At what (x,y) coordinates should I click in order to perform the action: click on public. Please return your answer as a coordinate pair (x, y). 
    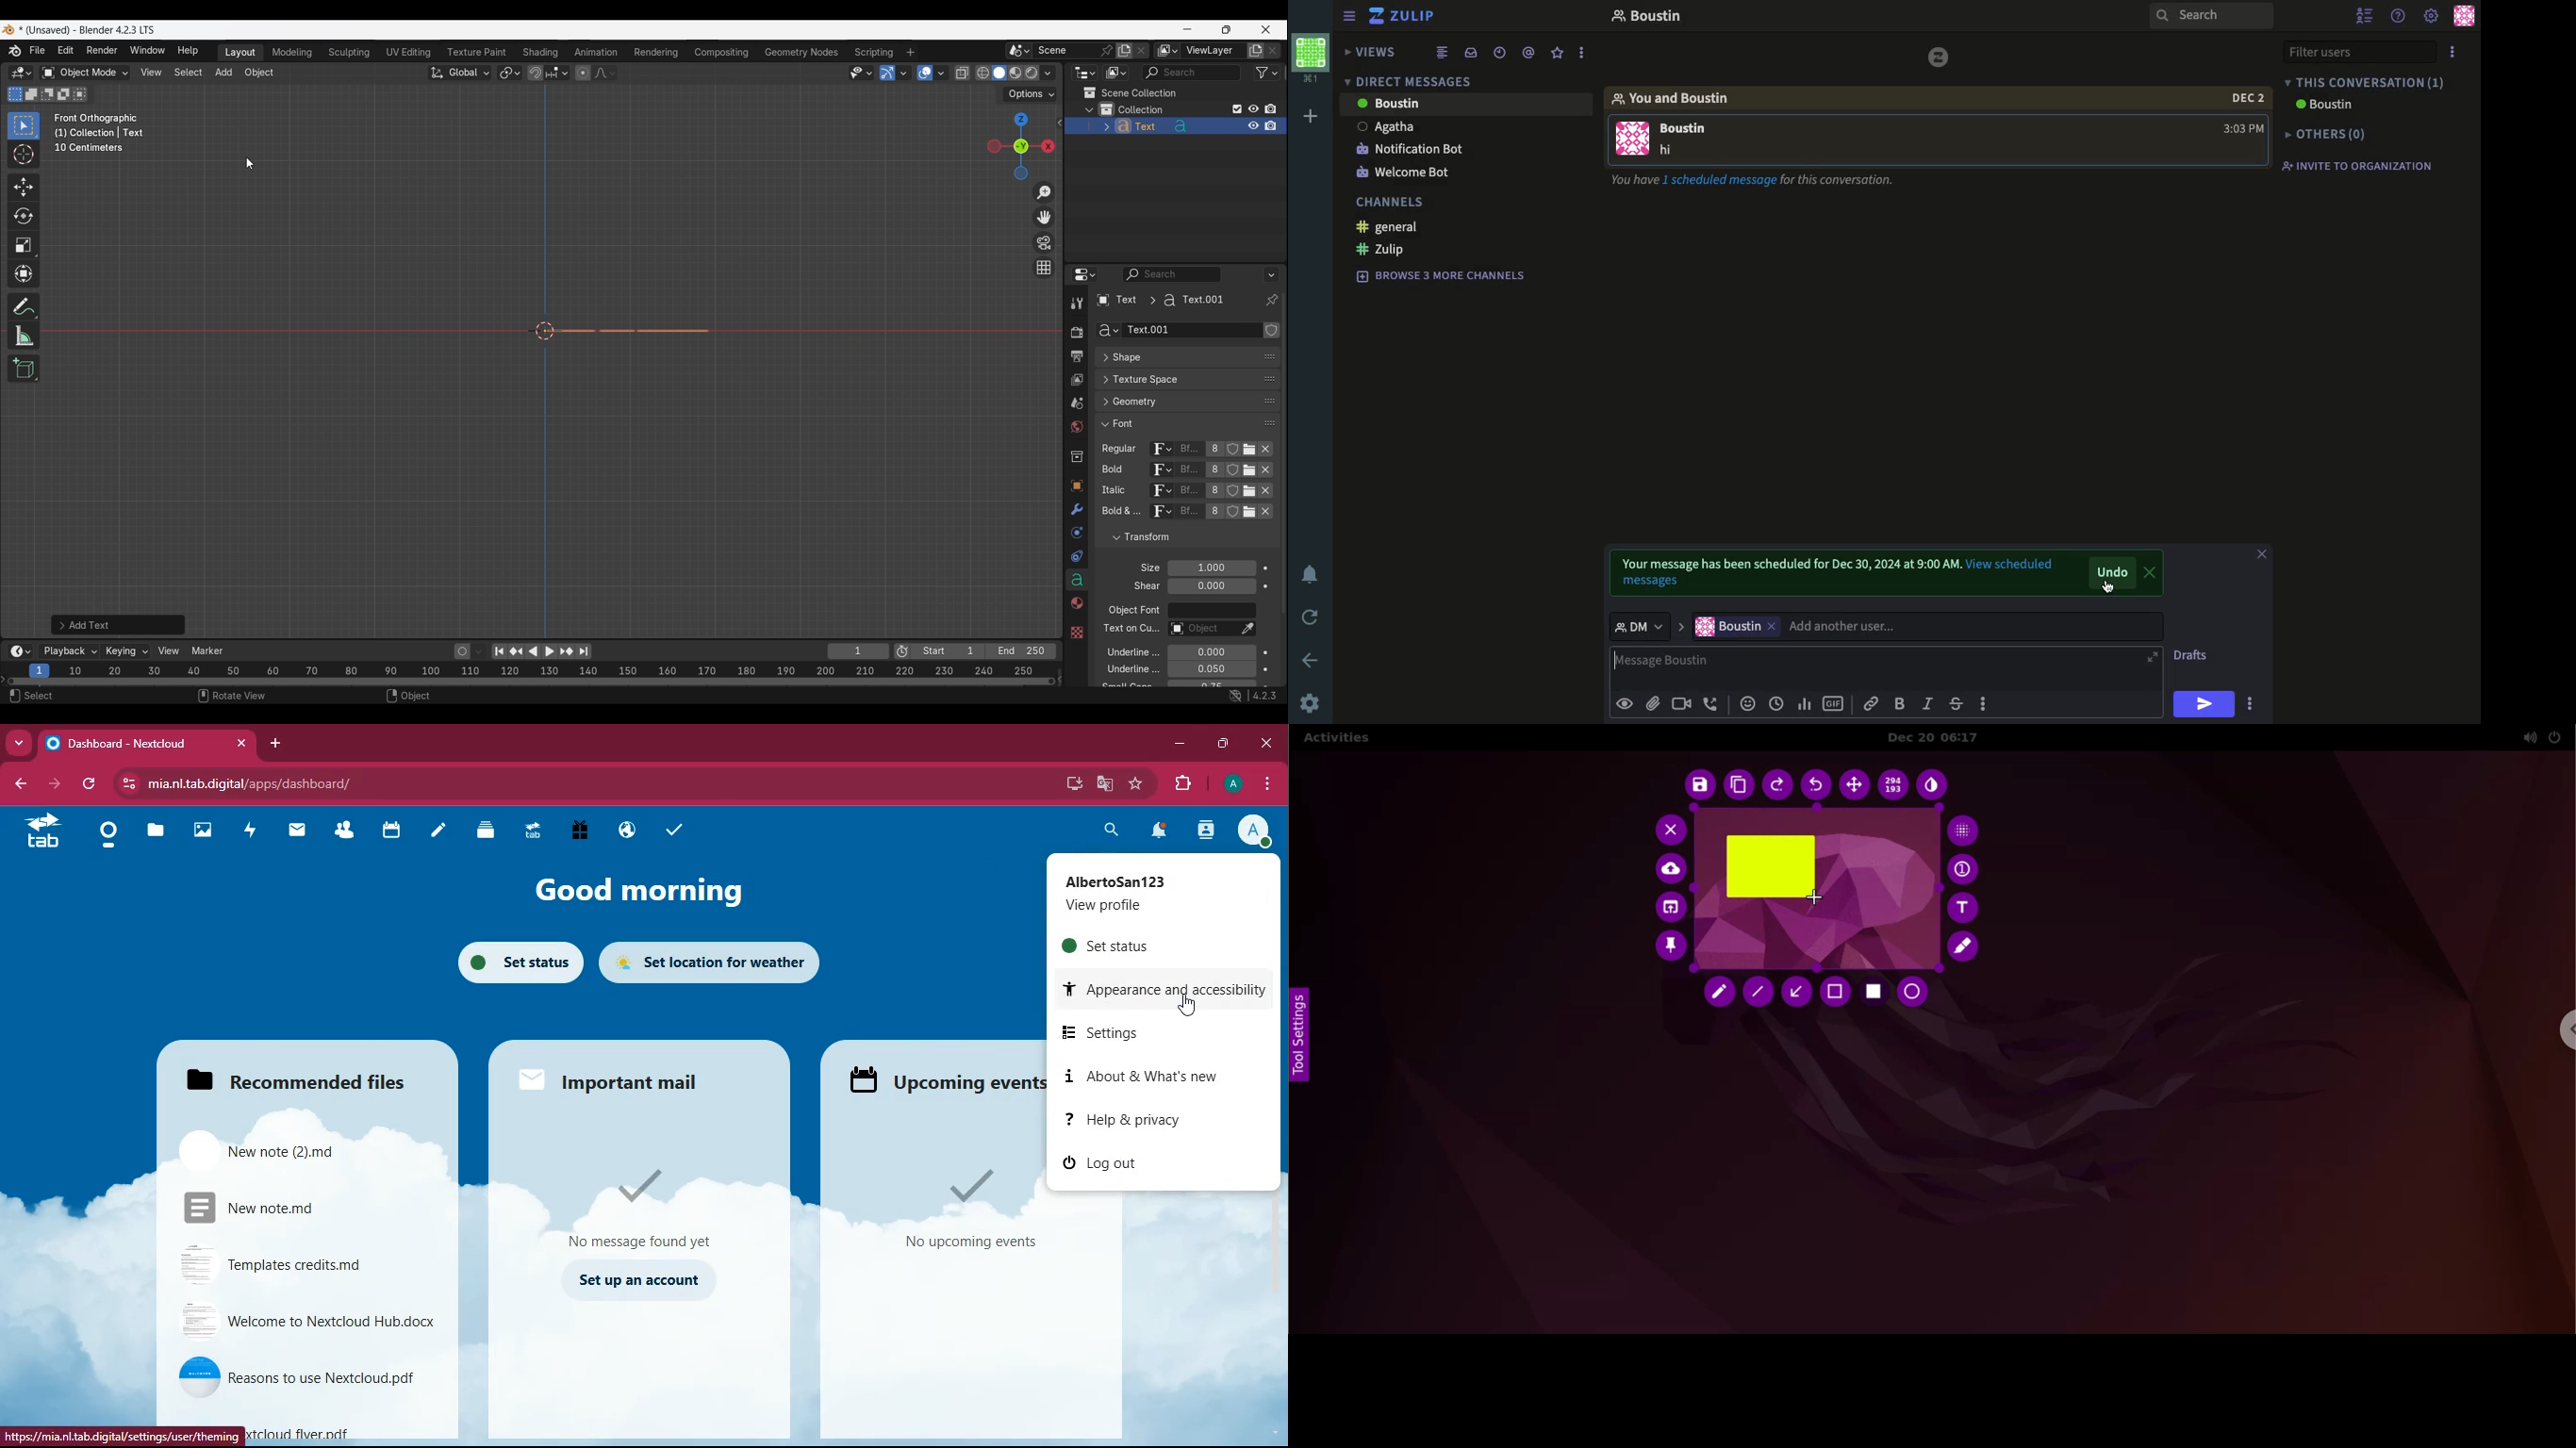
    Looking at the image, I should click on (624, 831).